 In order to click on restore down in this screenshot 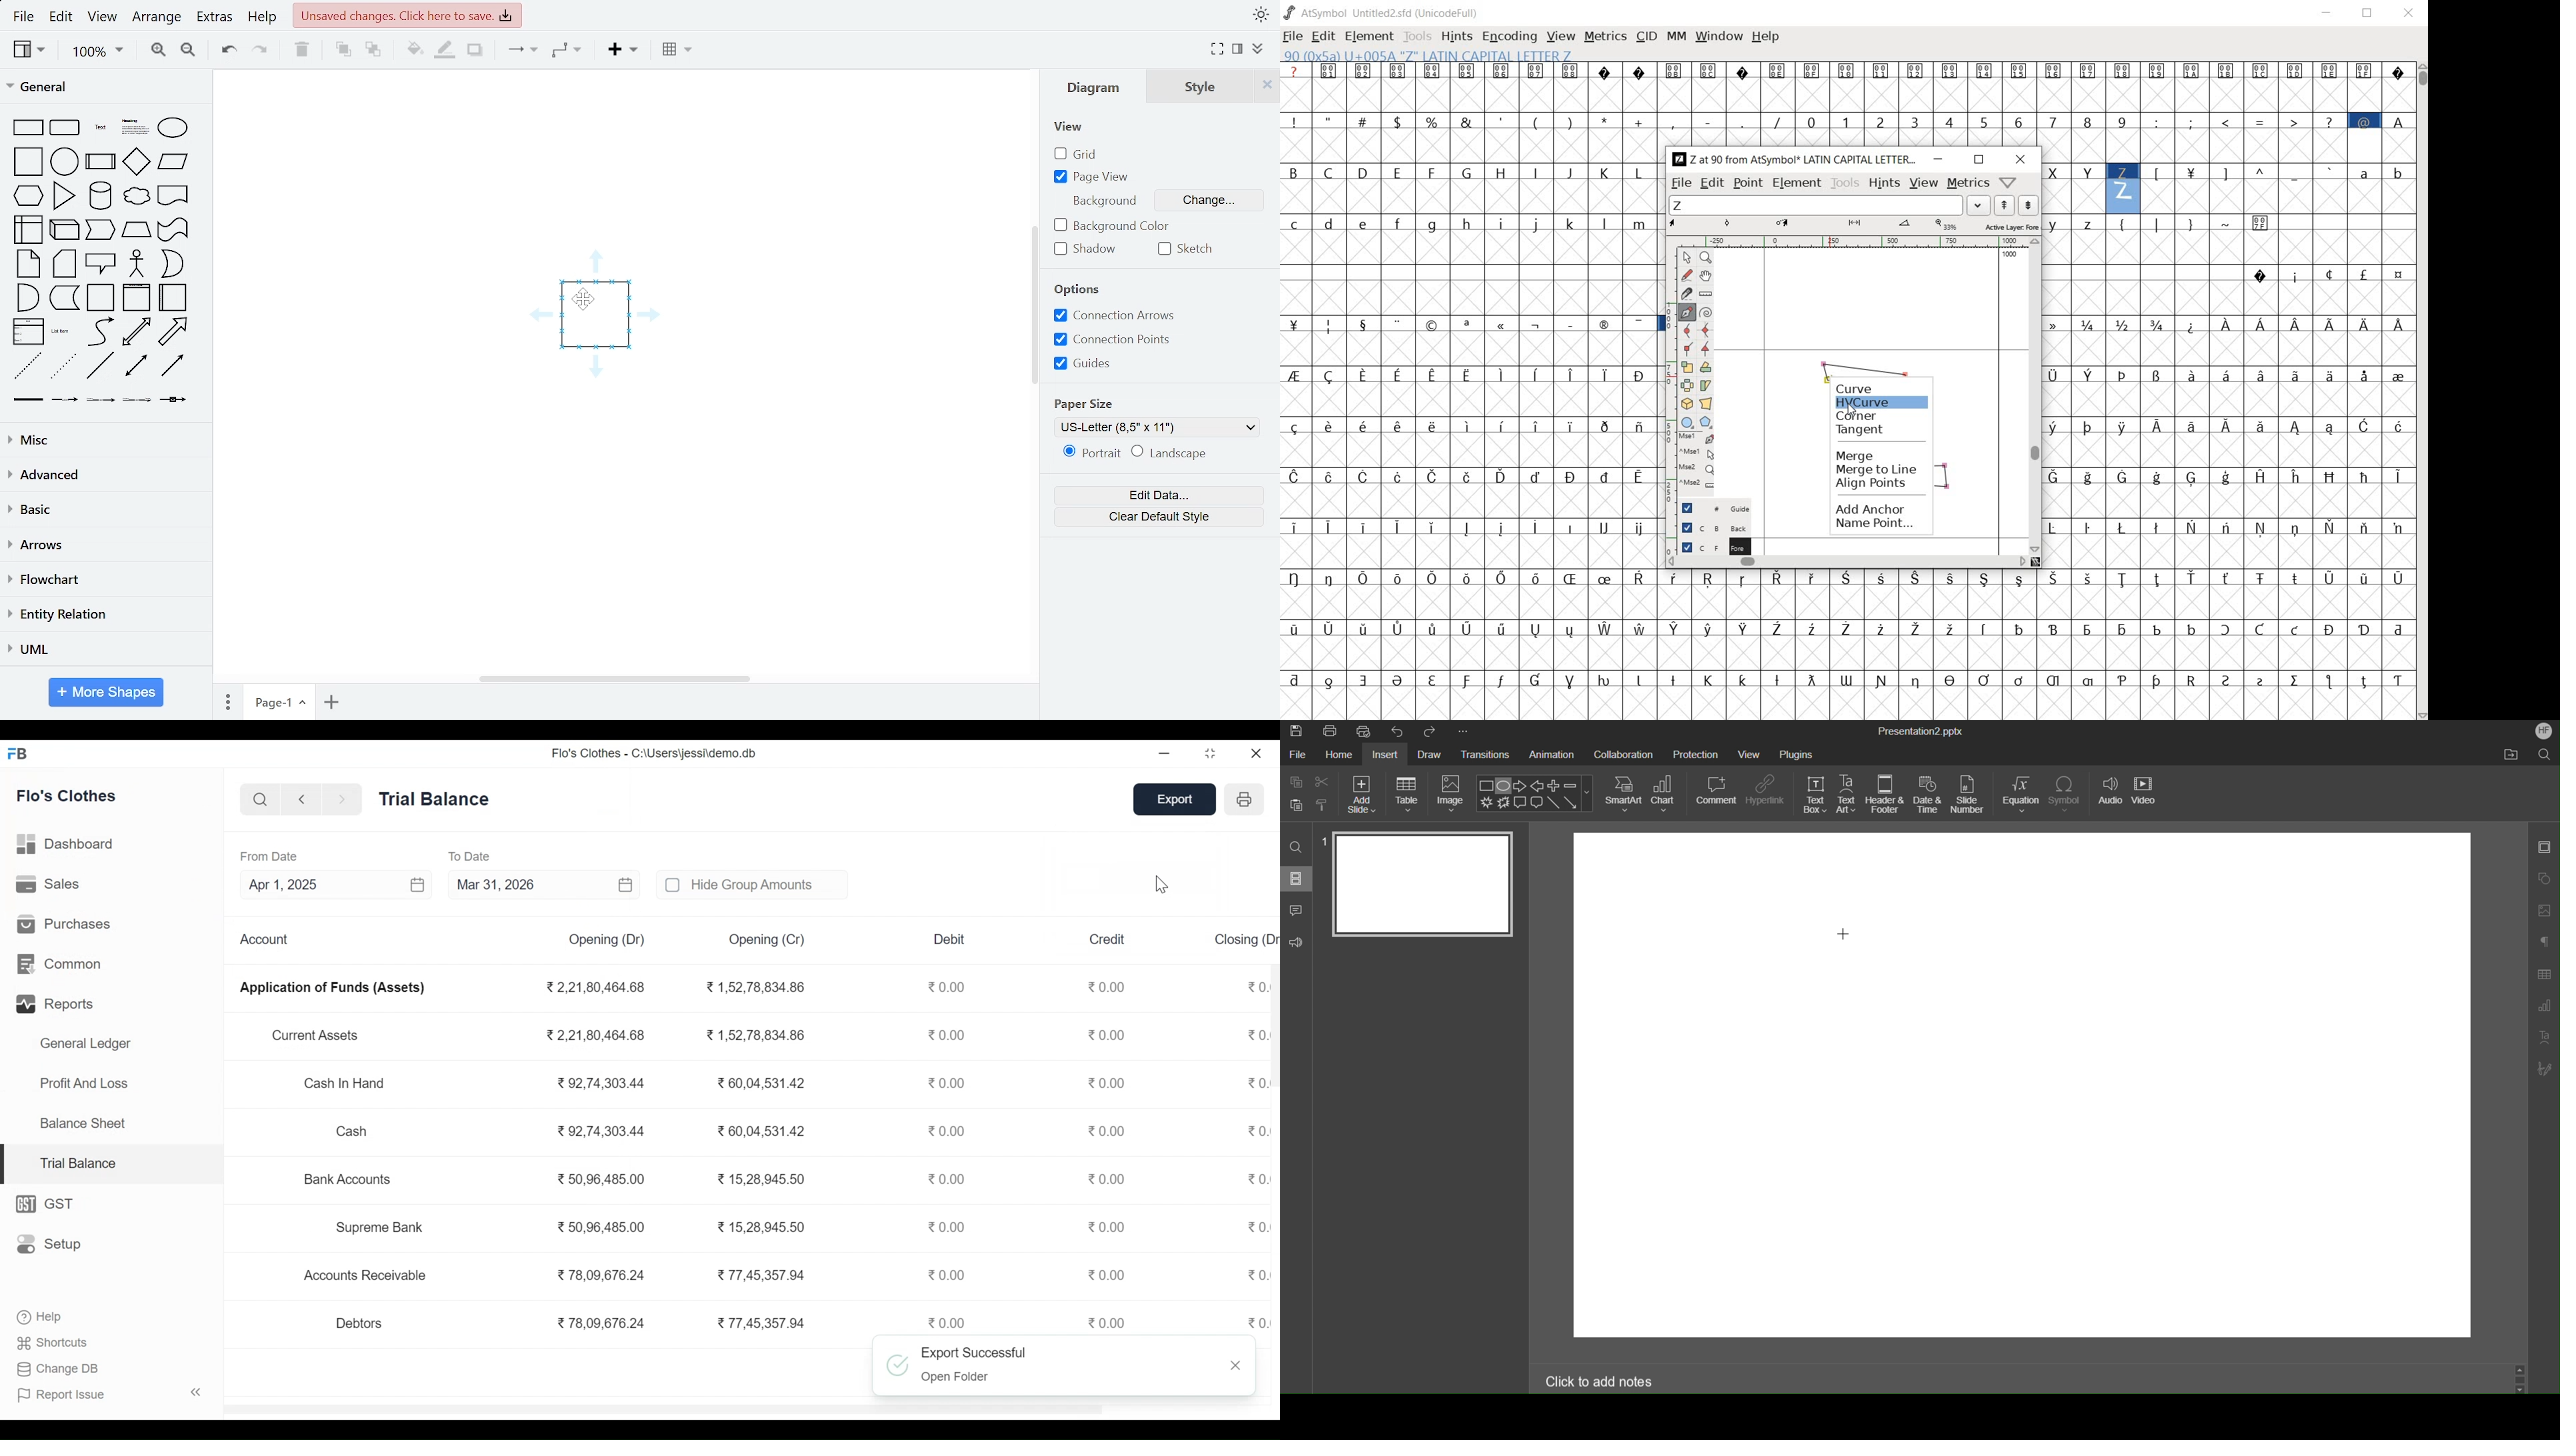, I will do `click(1979, 159)`.